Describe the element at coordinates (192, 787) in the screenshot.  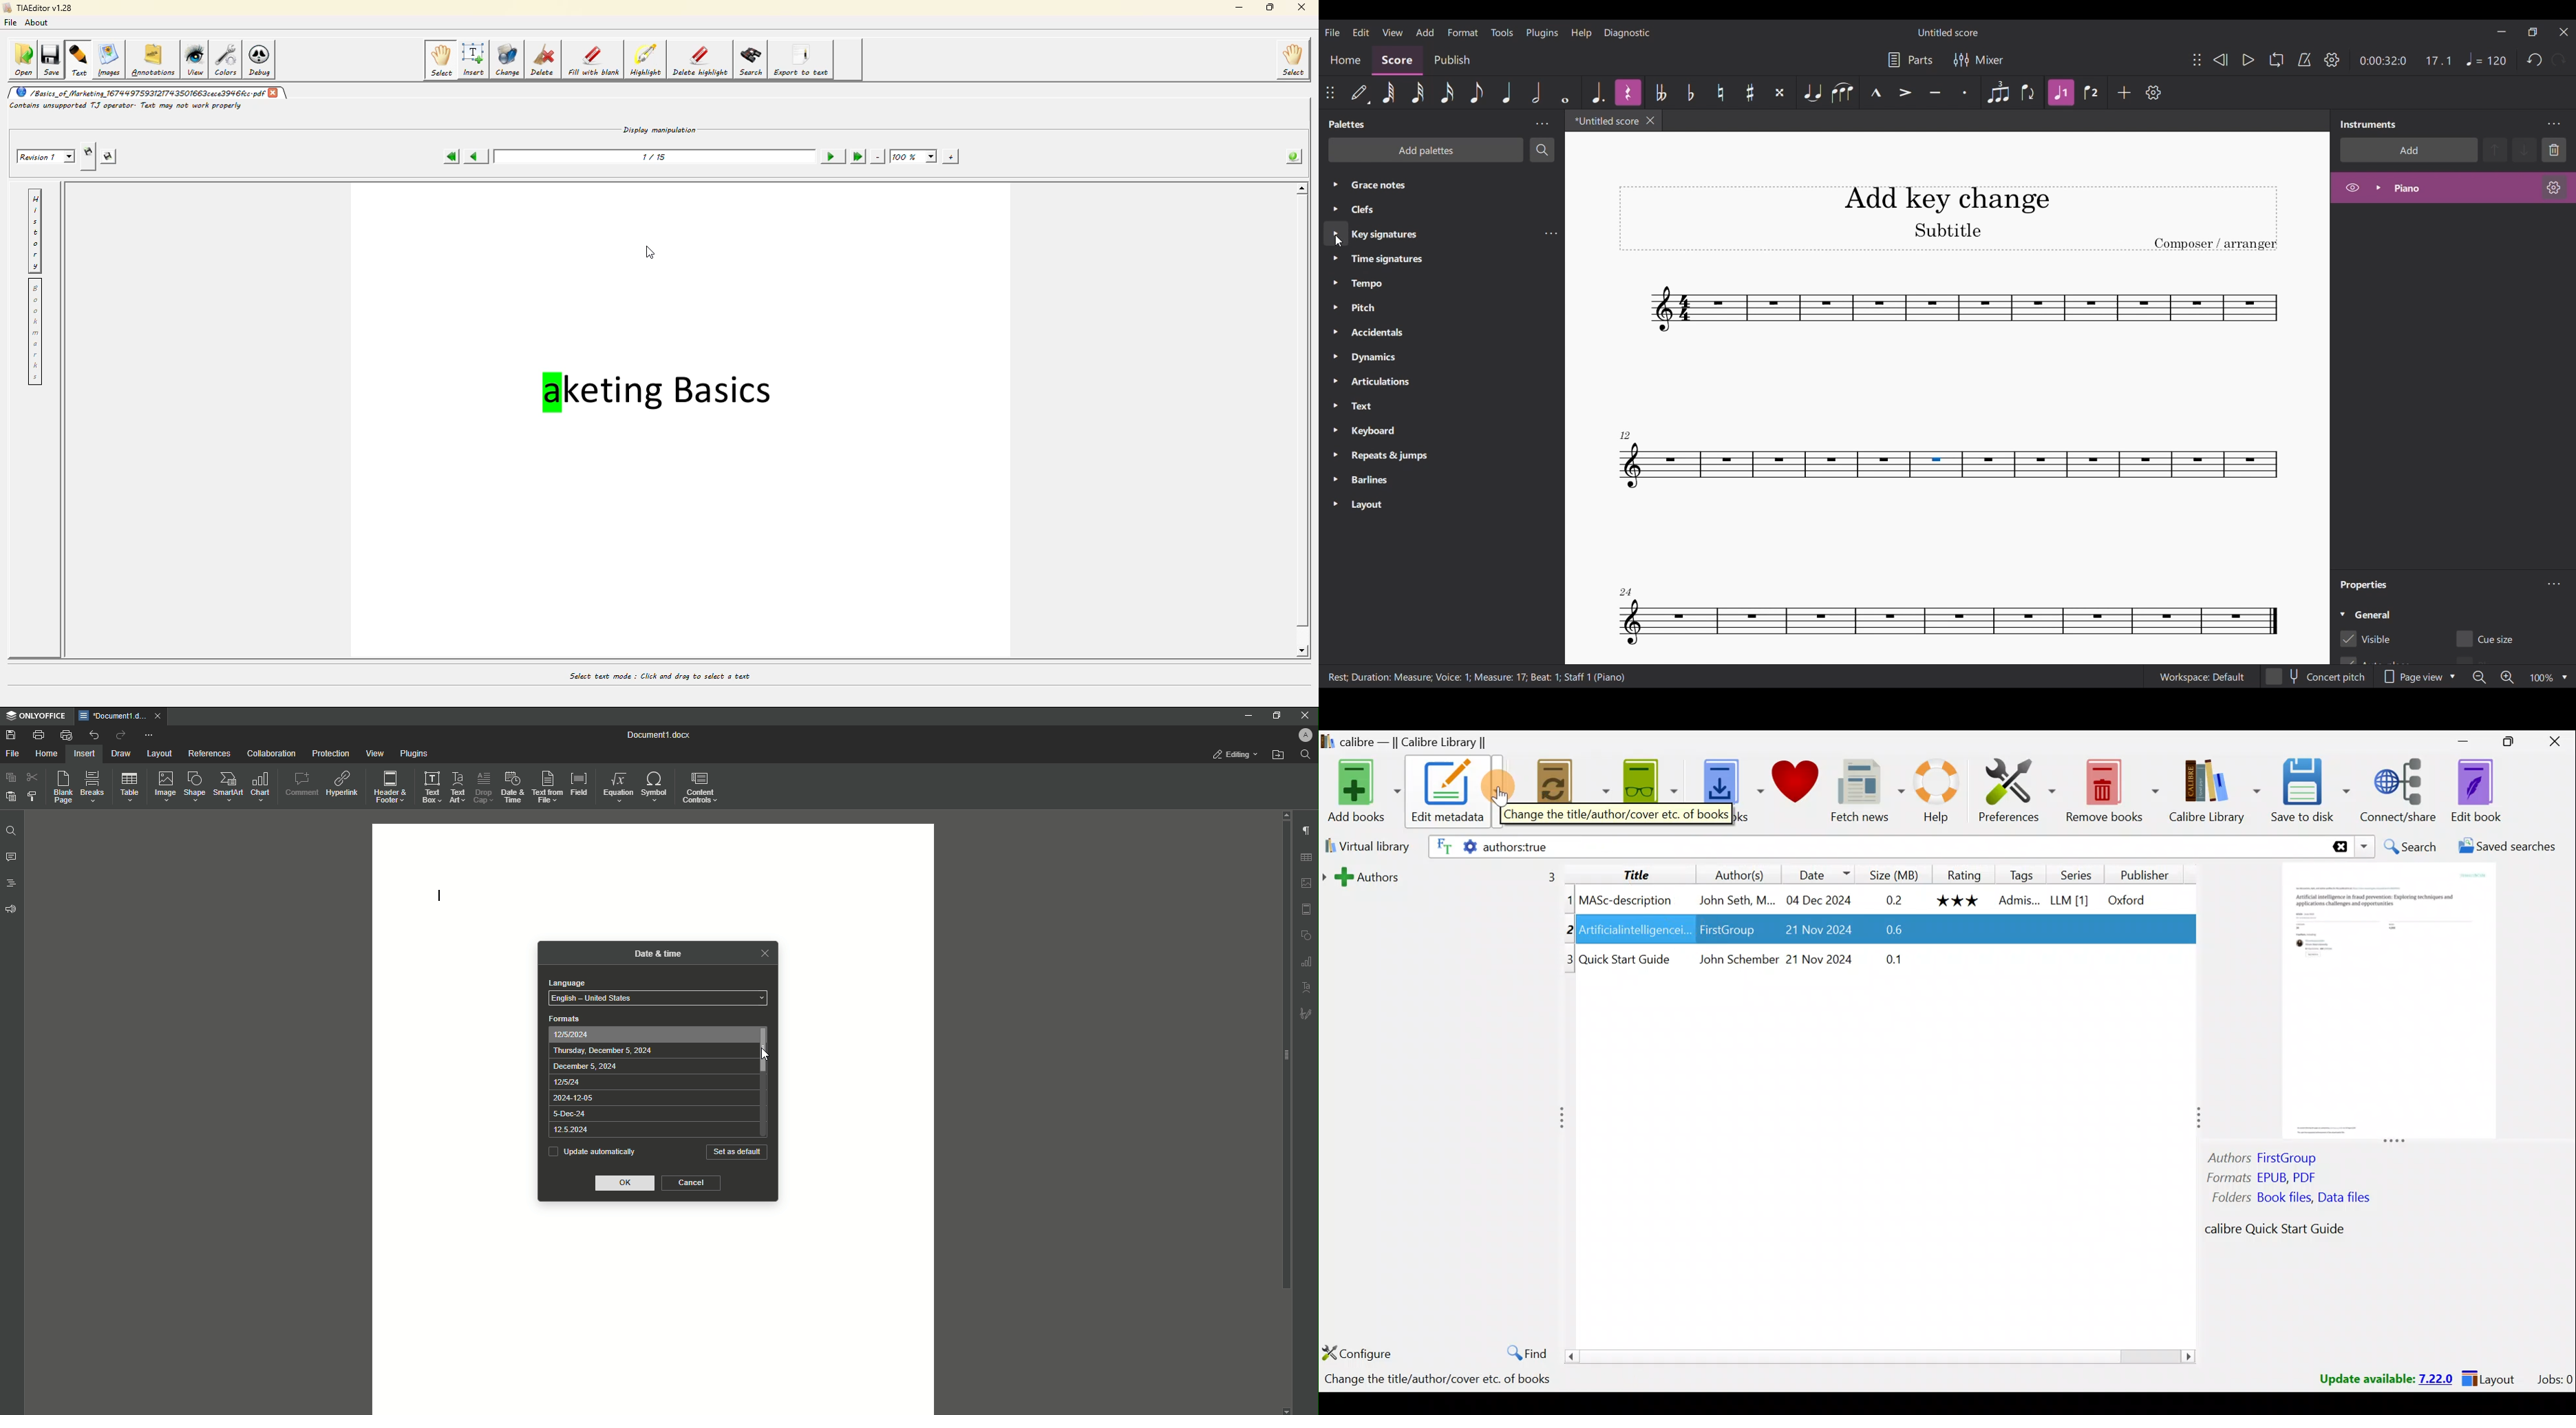
I see `Shape` at that location.